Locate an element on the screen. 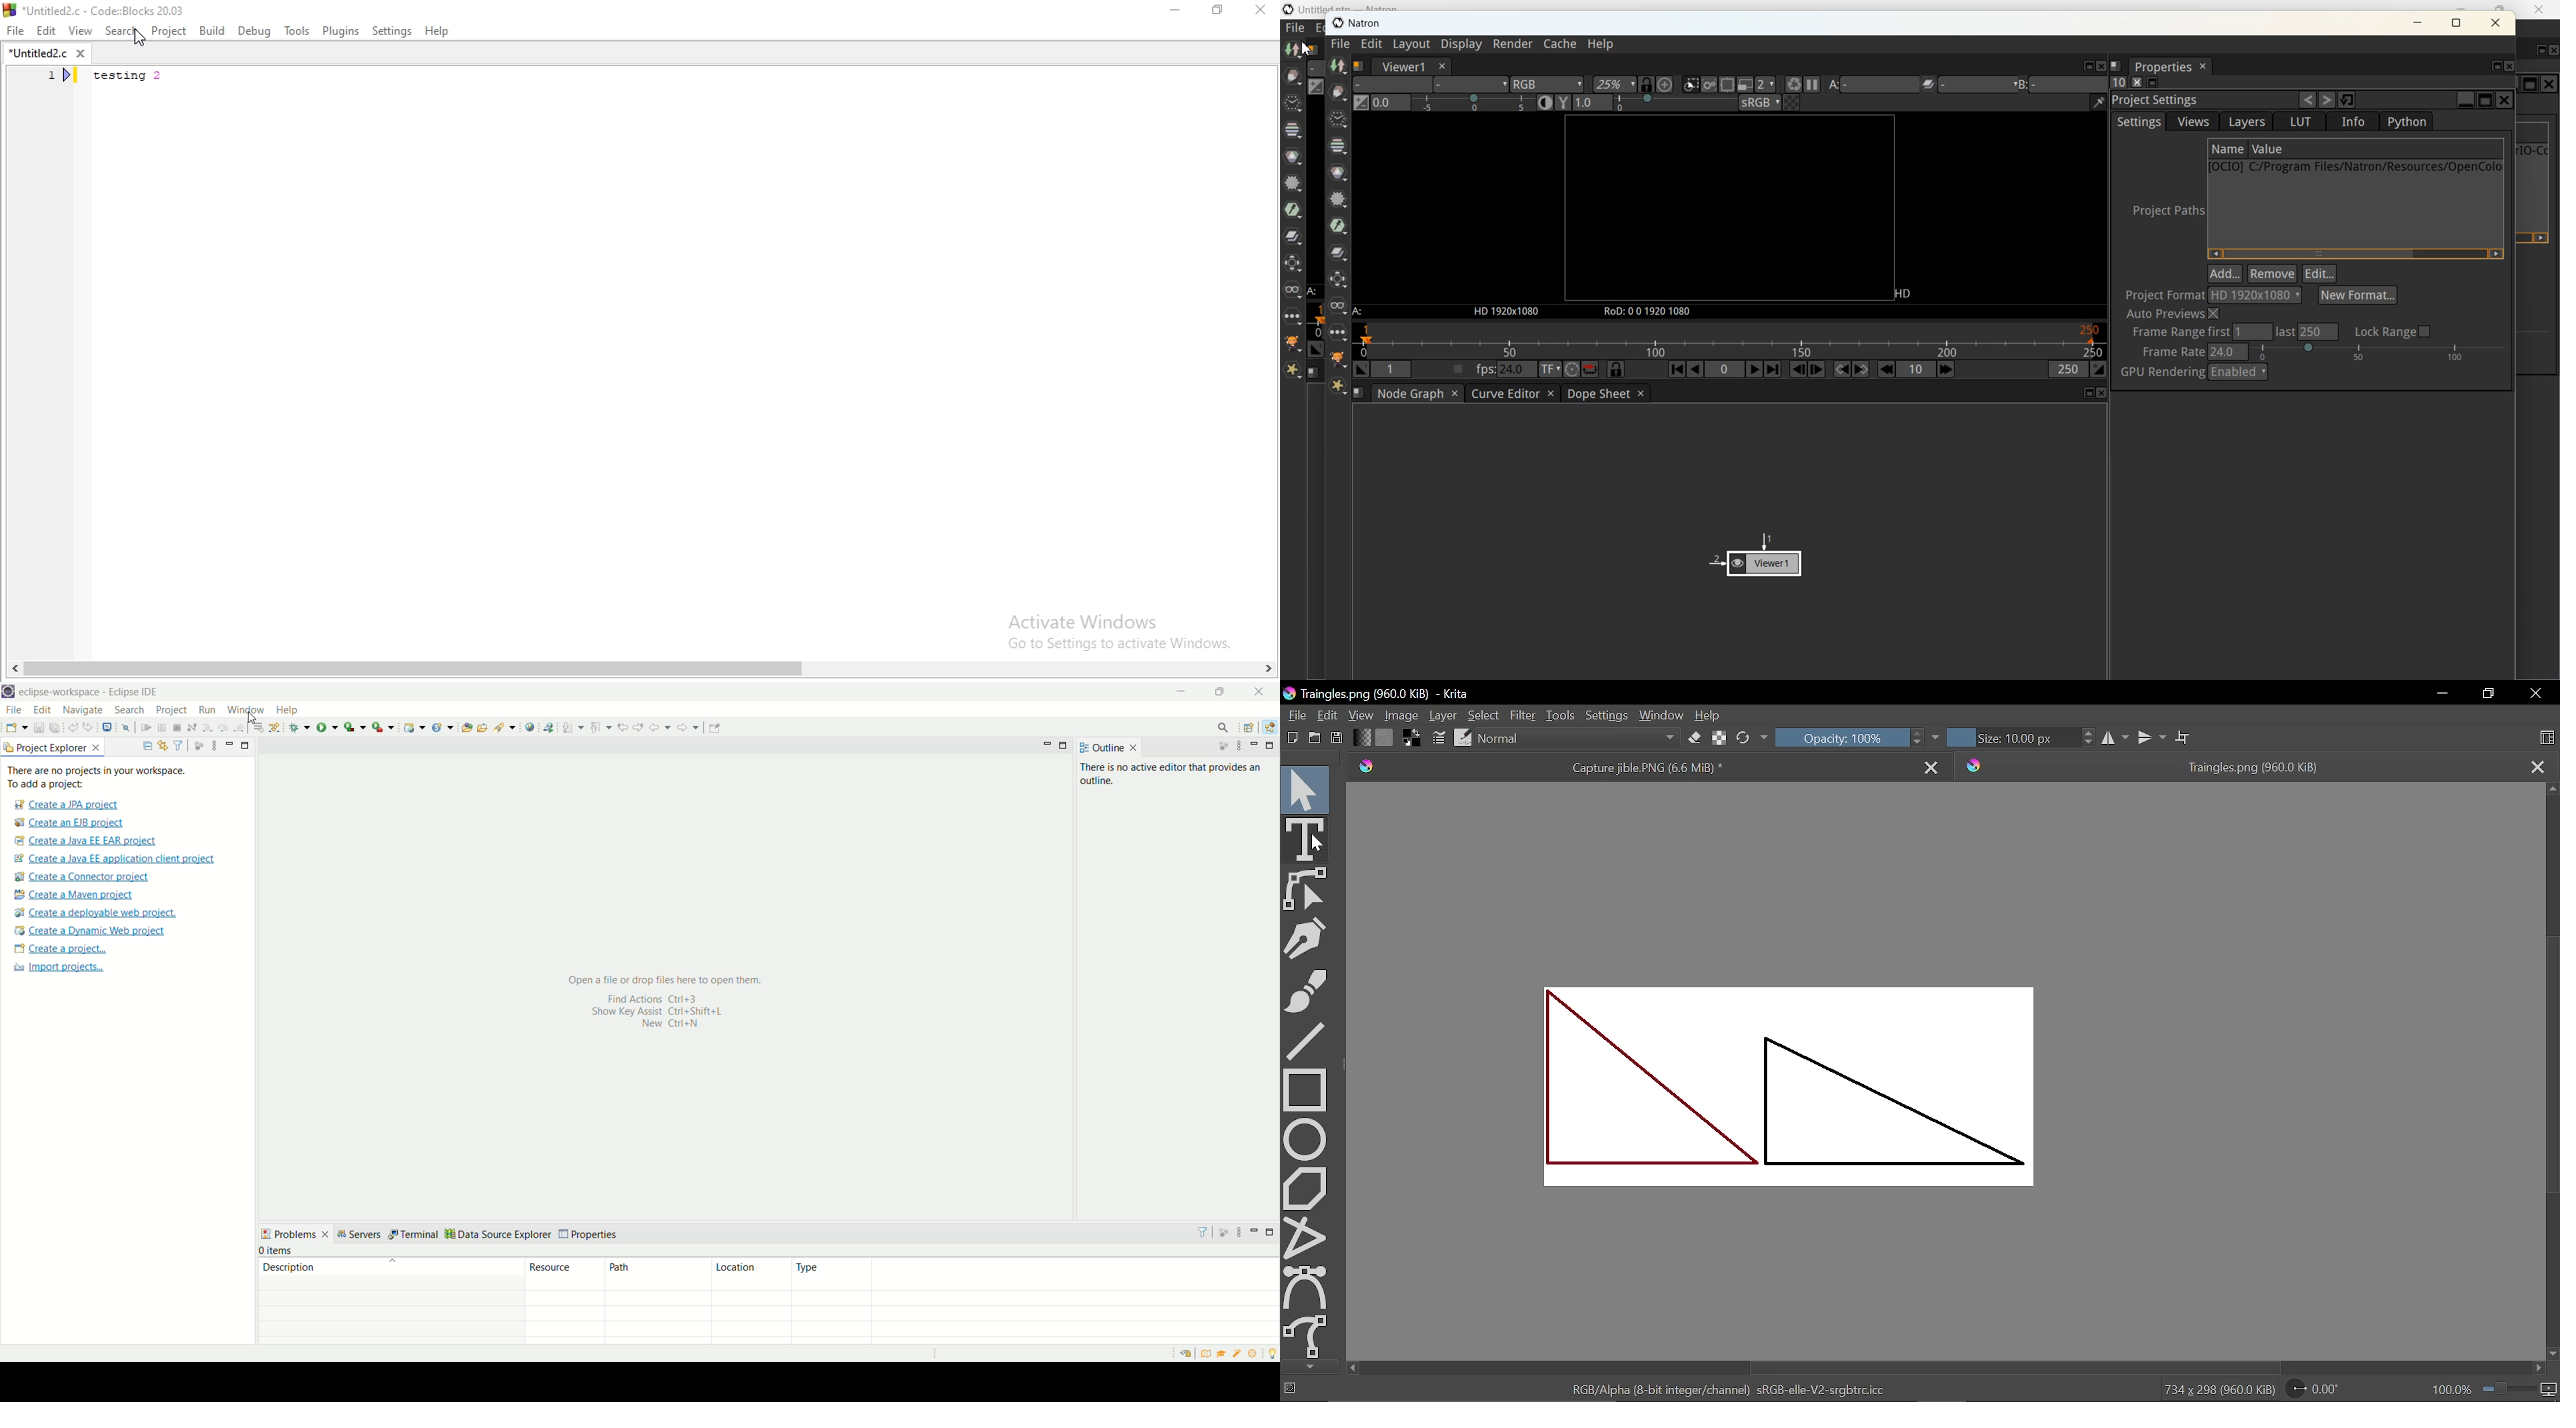  web service explorer is located at coordinates (548, 727).